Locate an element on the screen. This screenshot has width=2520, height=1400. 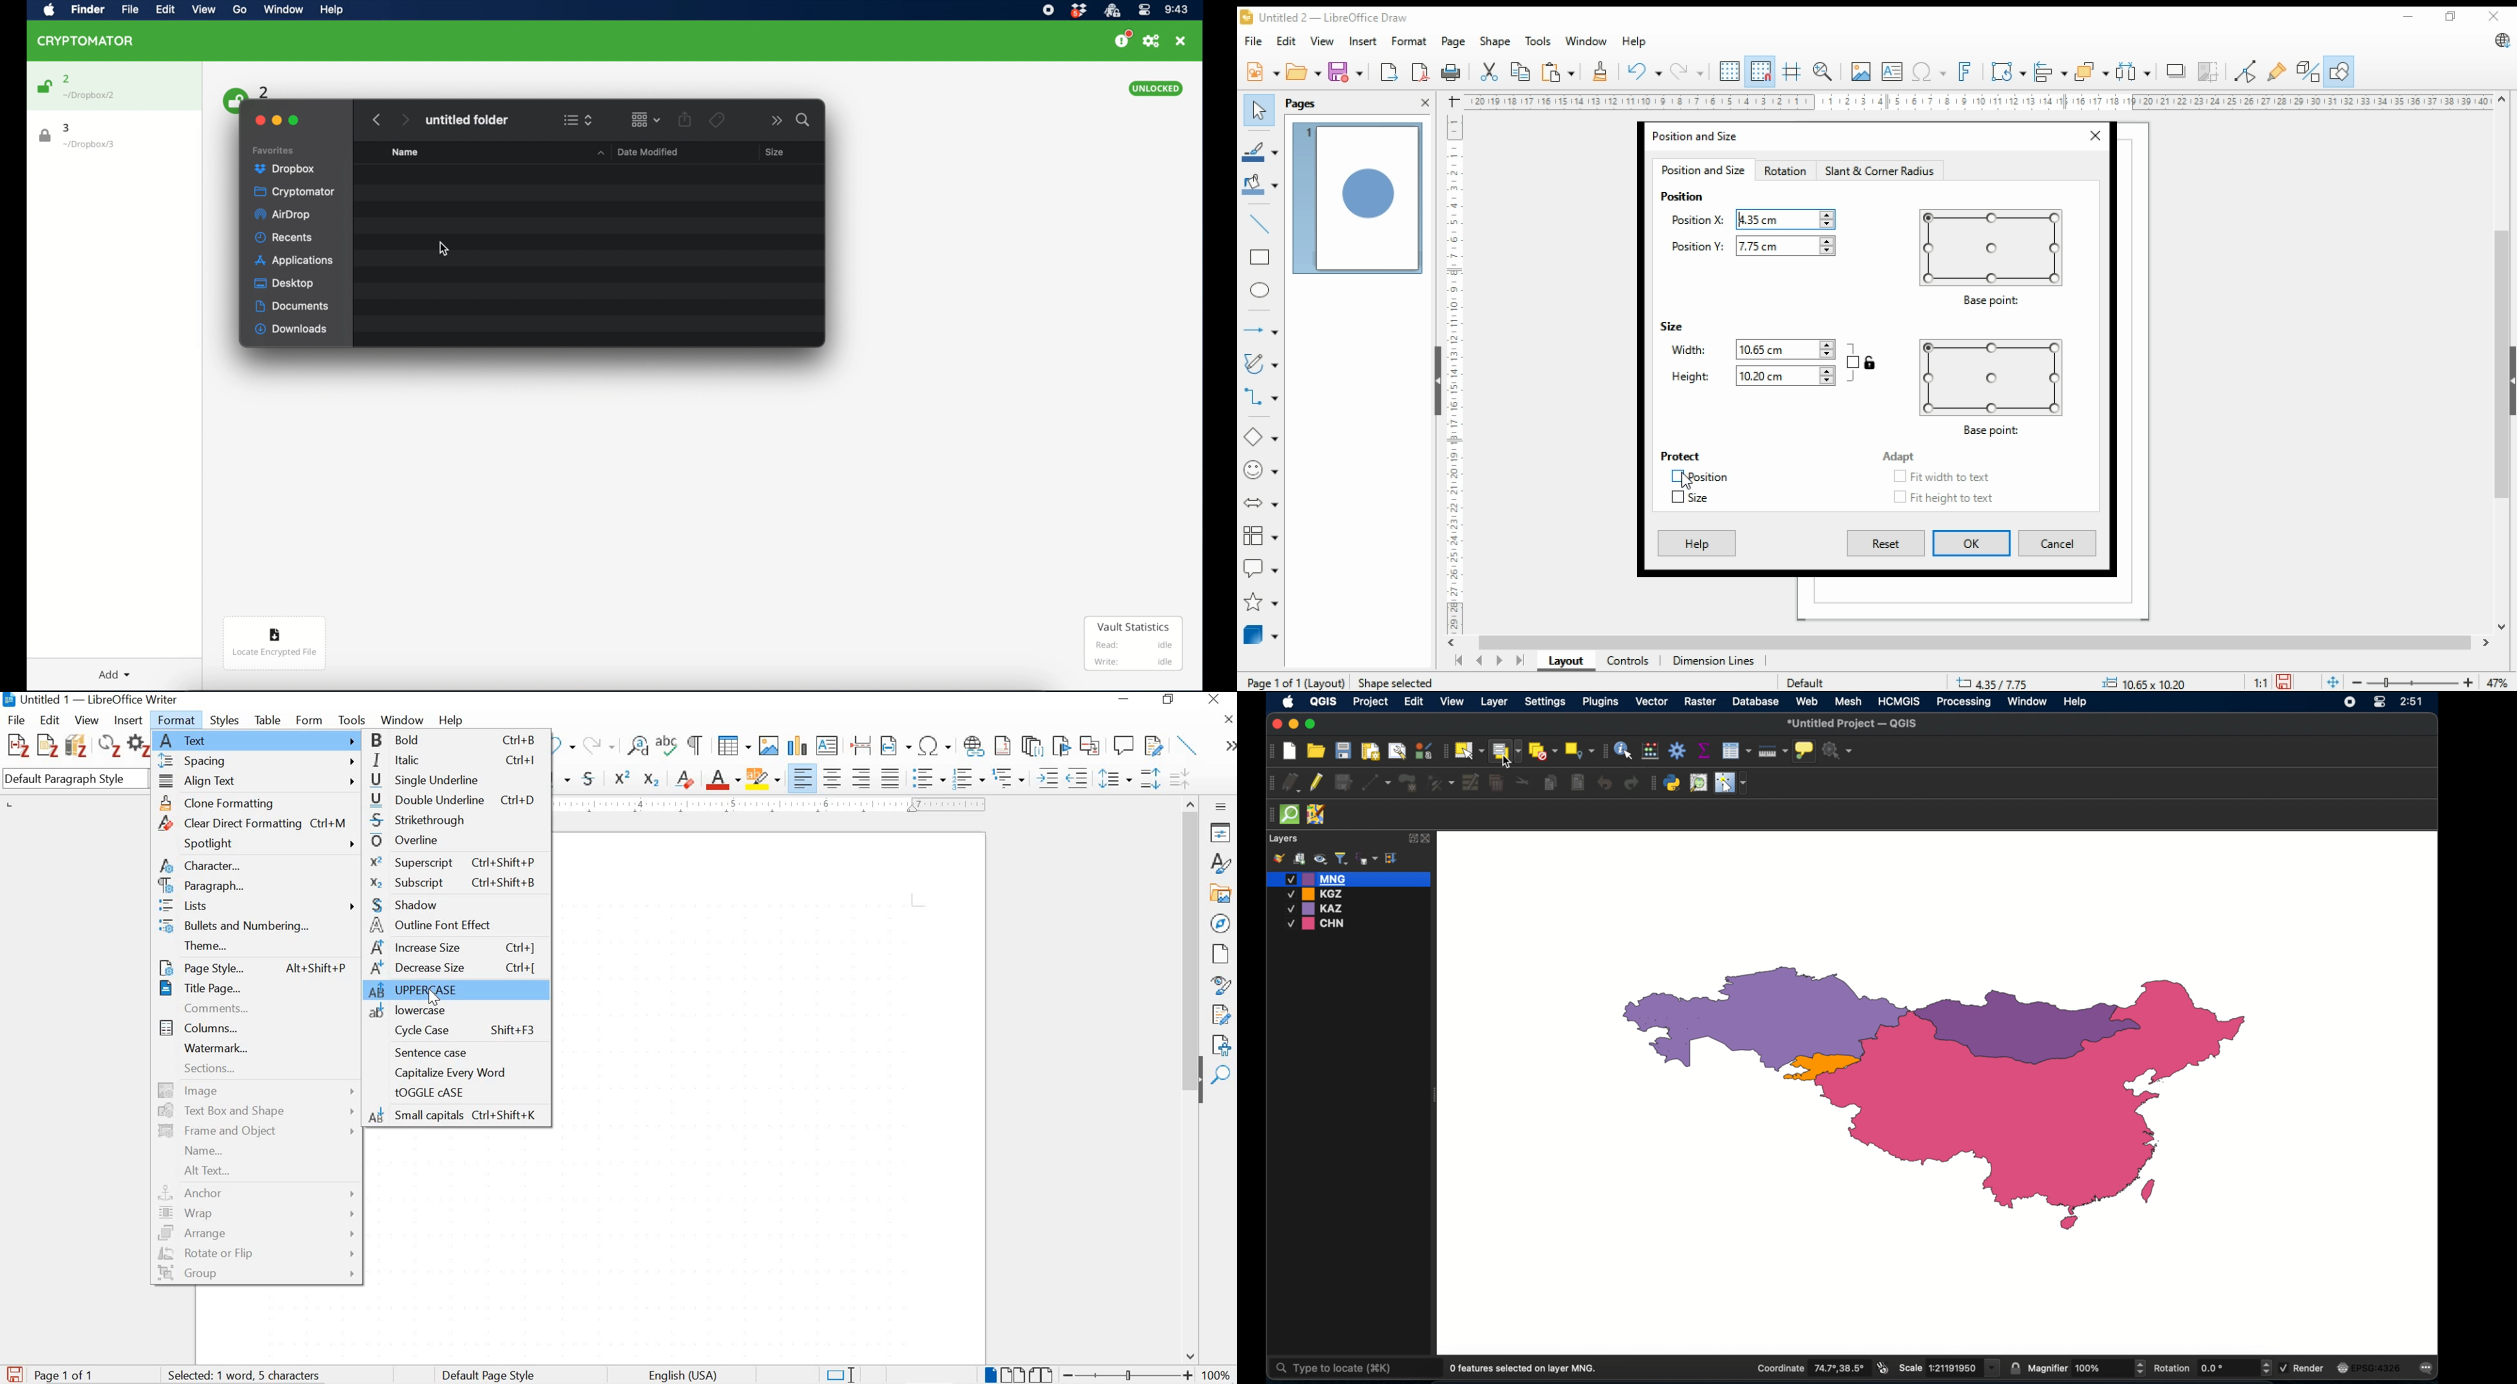
save is located at coordinates (1345, 71).